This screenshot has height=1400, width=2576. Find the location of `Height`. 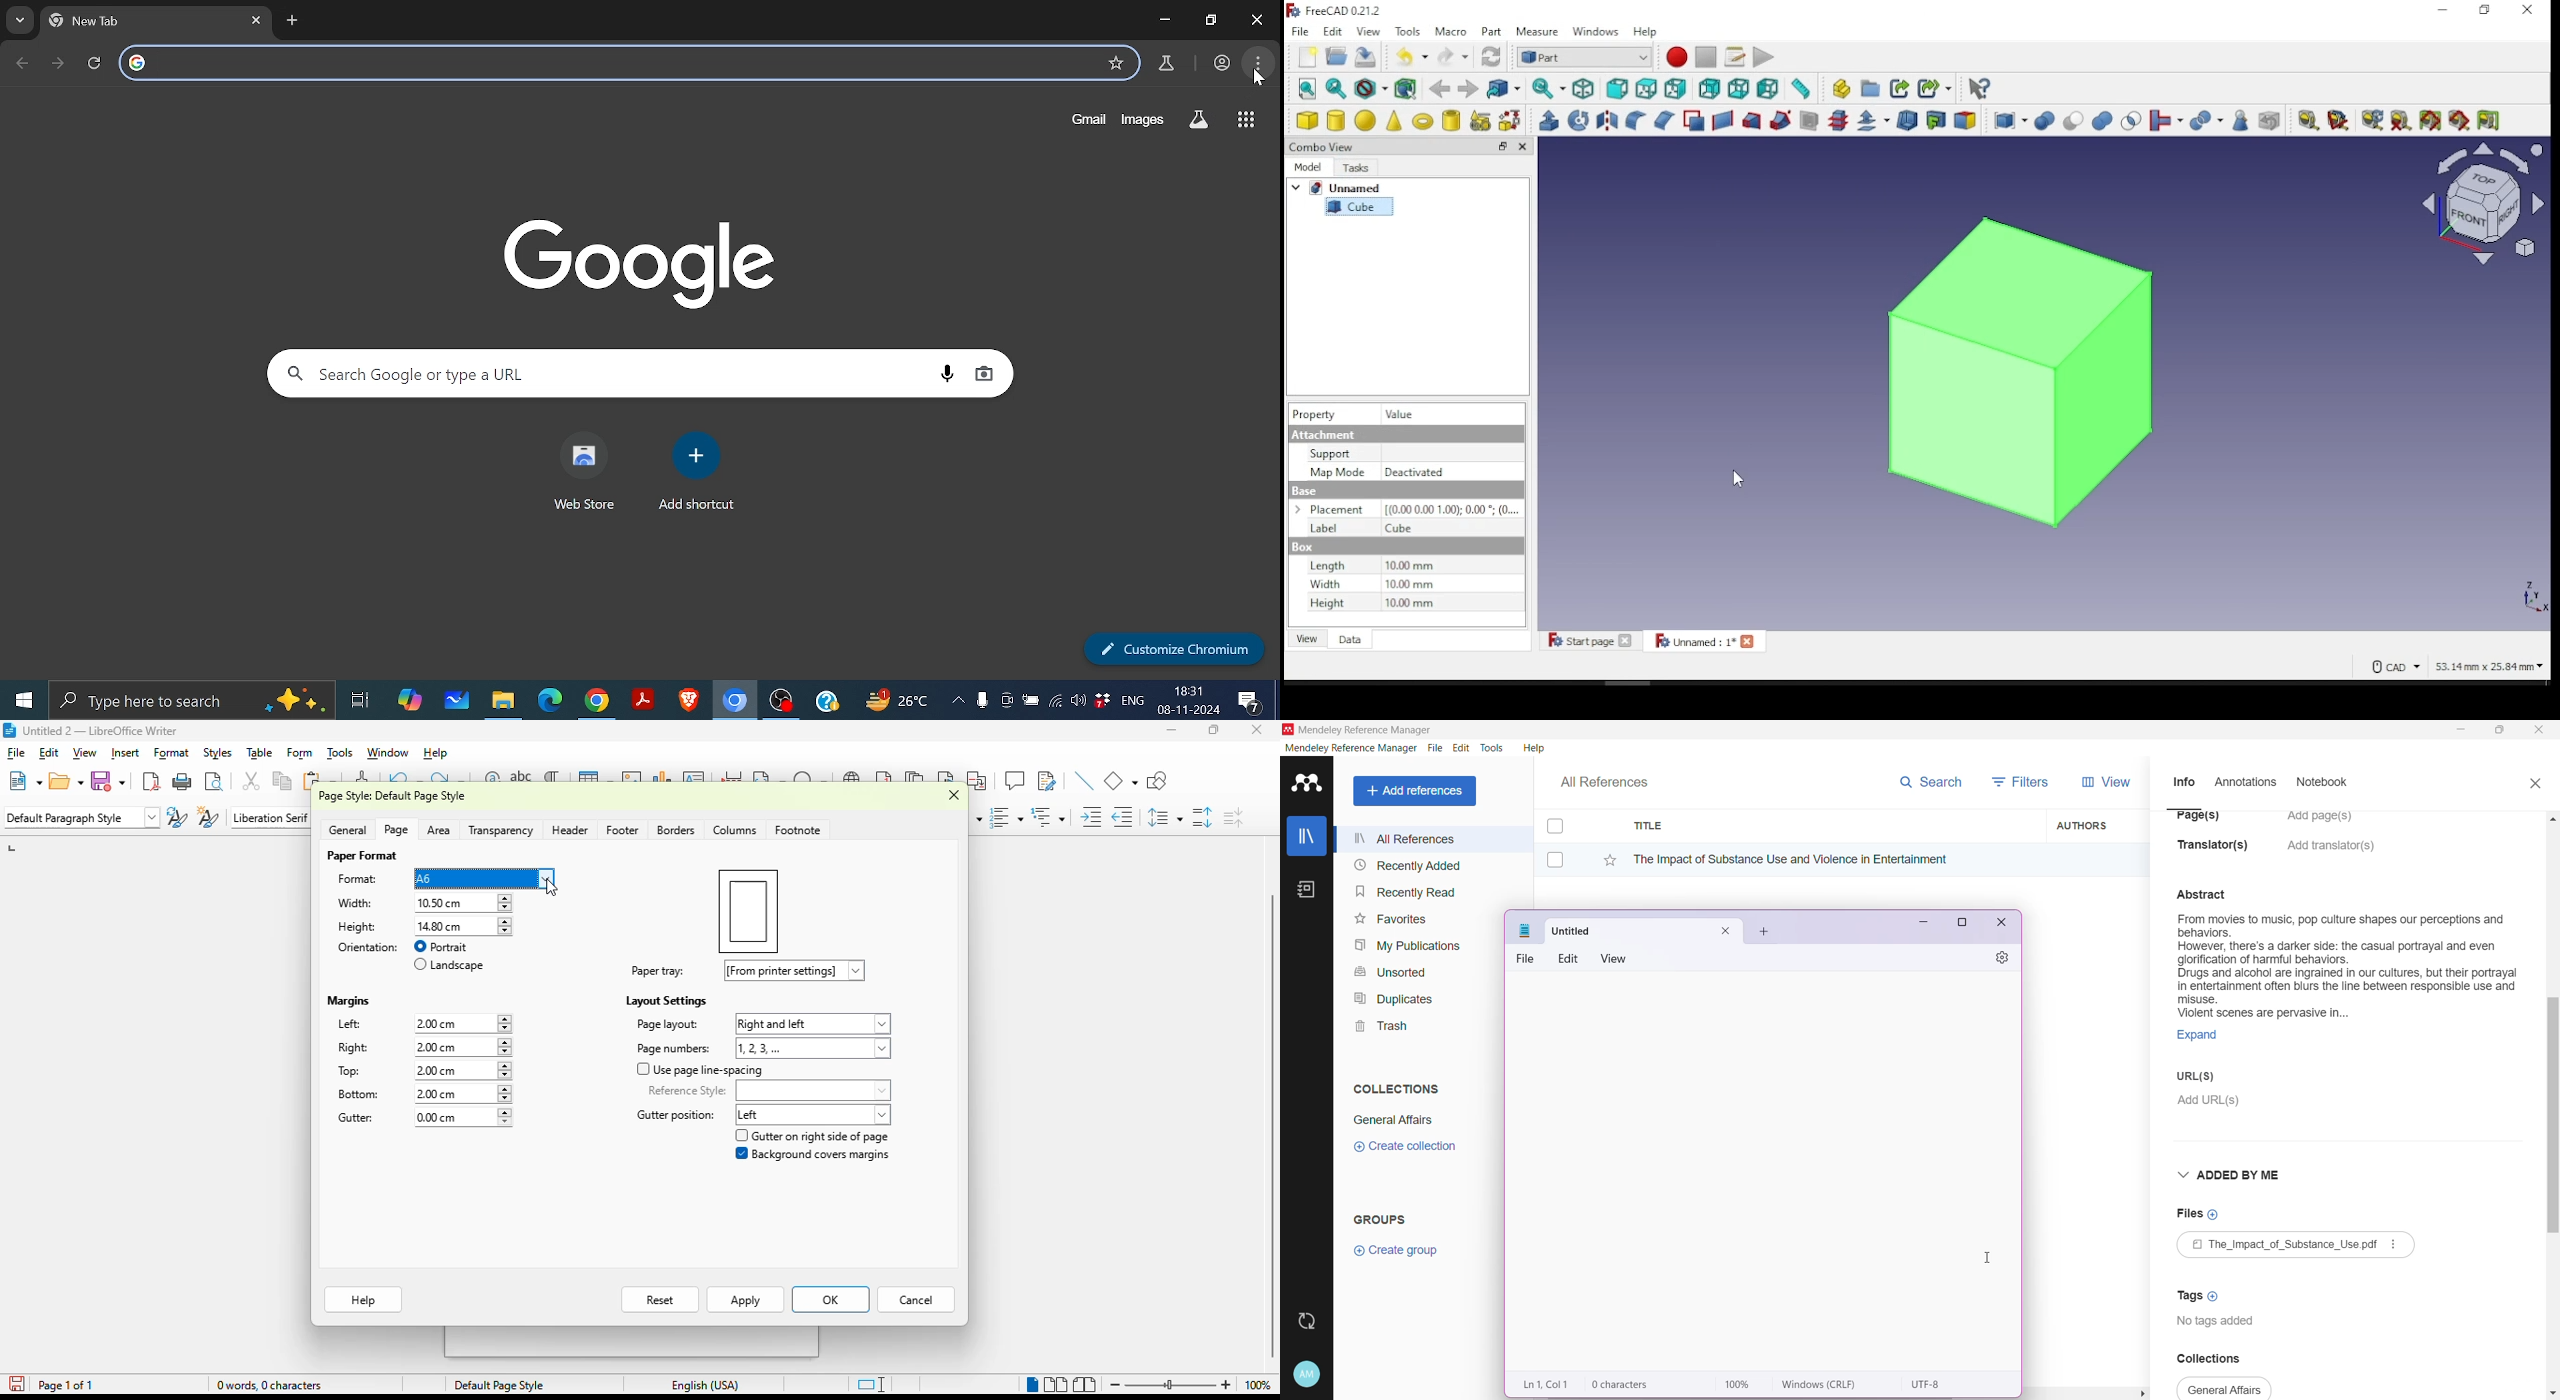

Height is located at coordinates (1325, 603).